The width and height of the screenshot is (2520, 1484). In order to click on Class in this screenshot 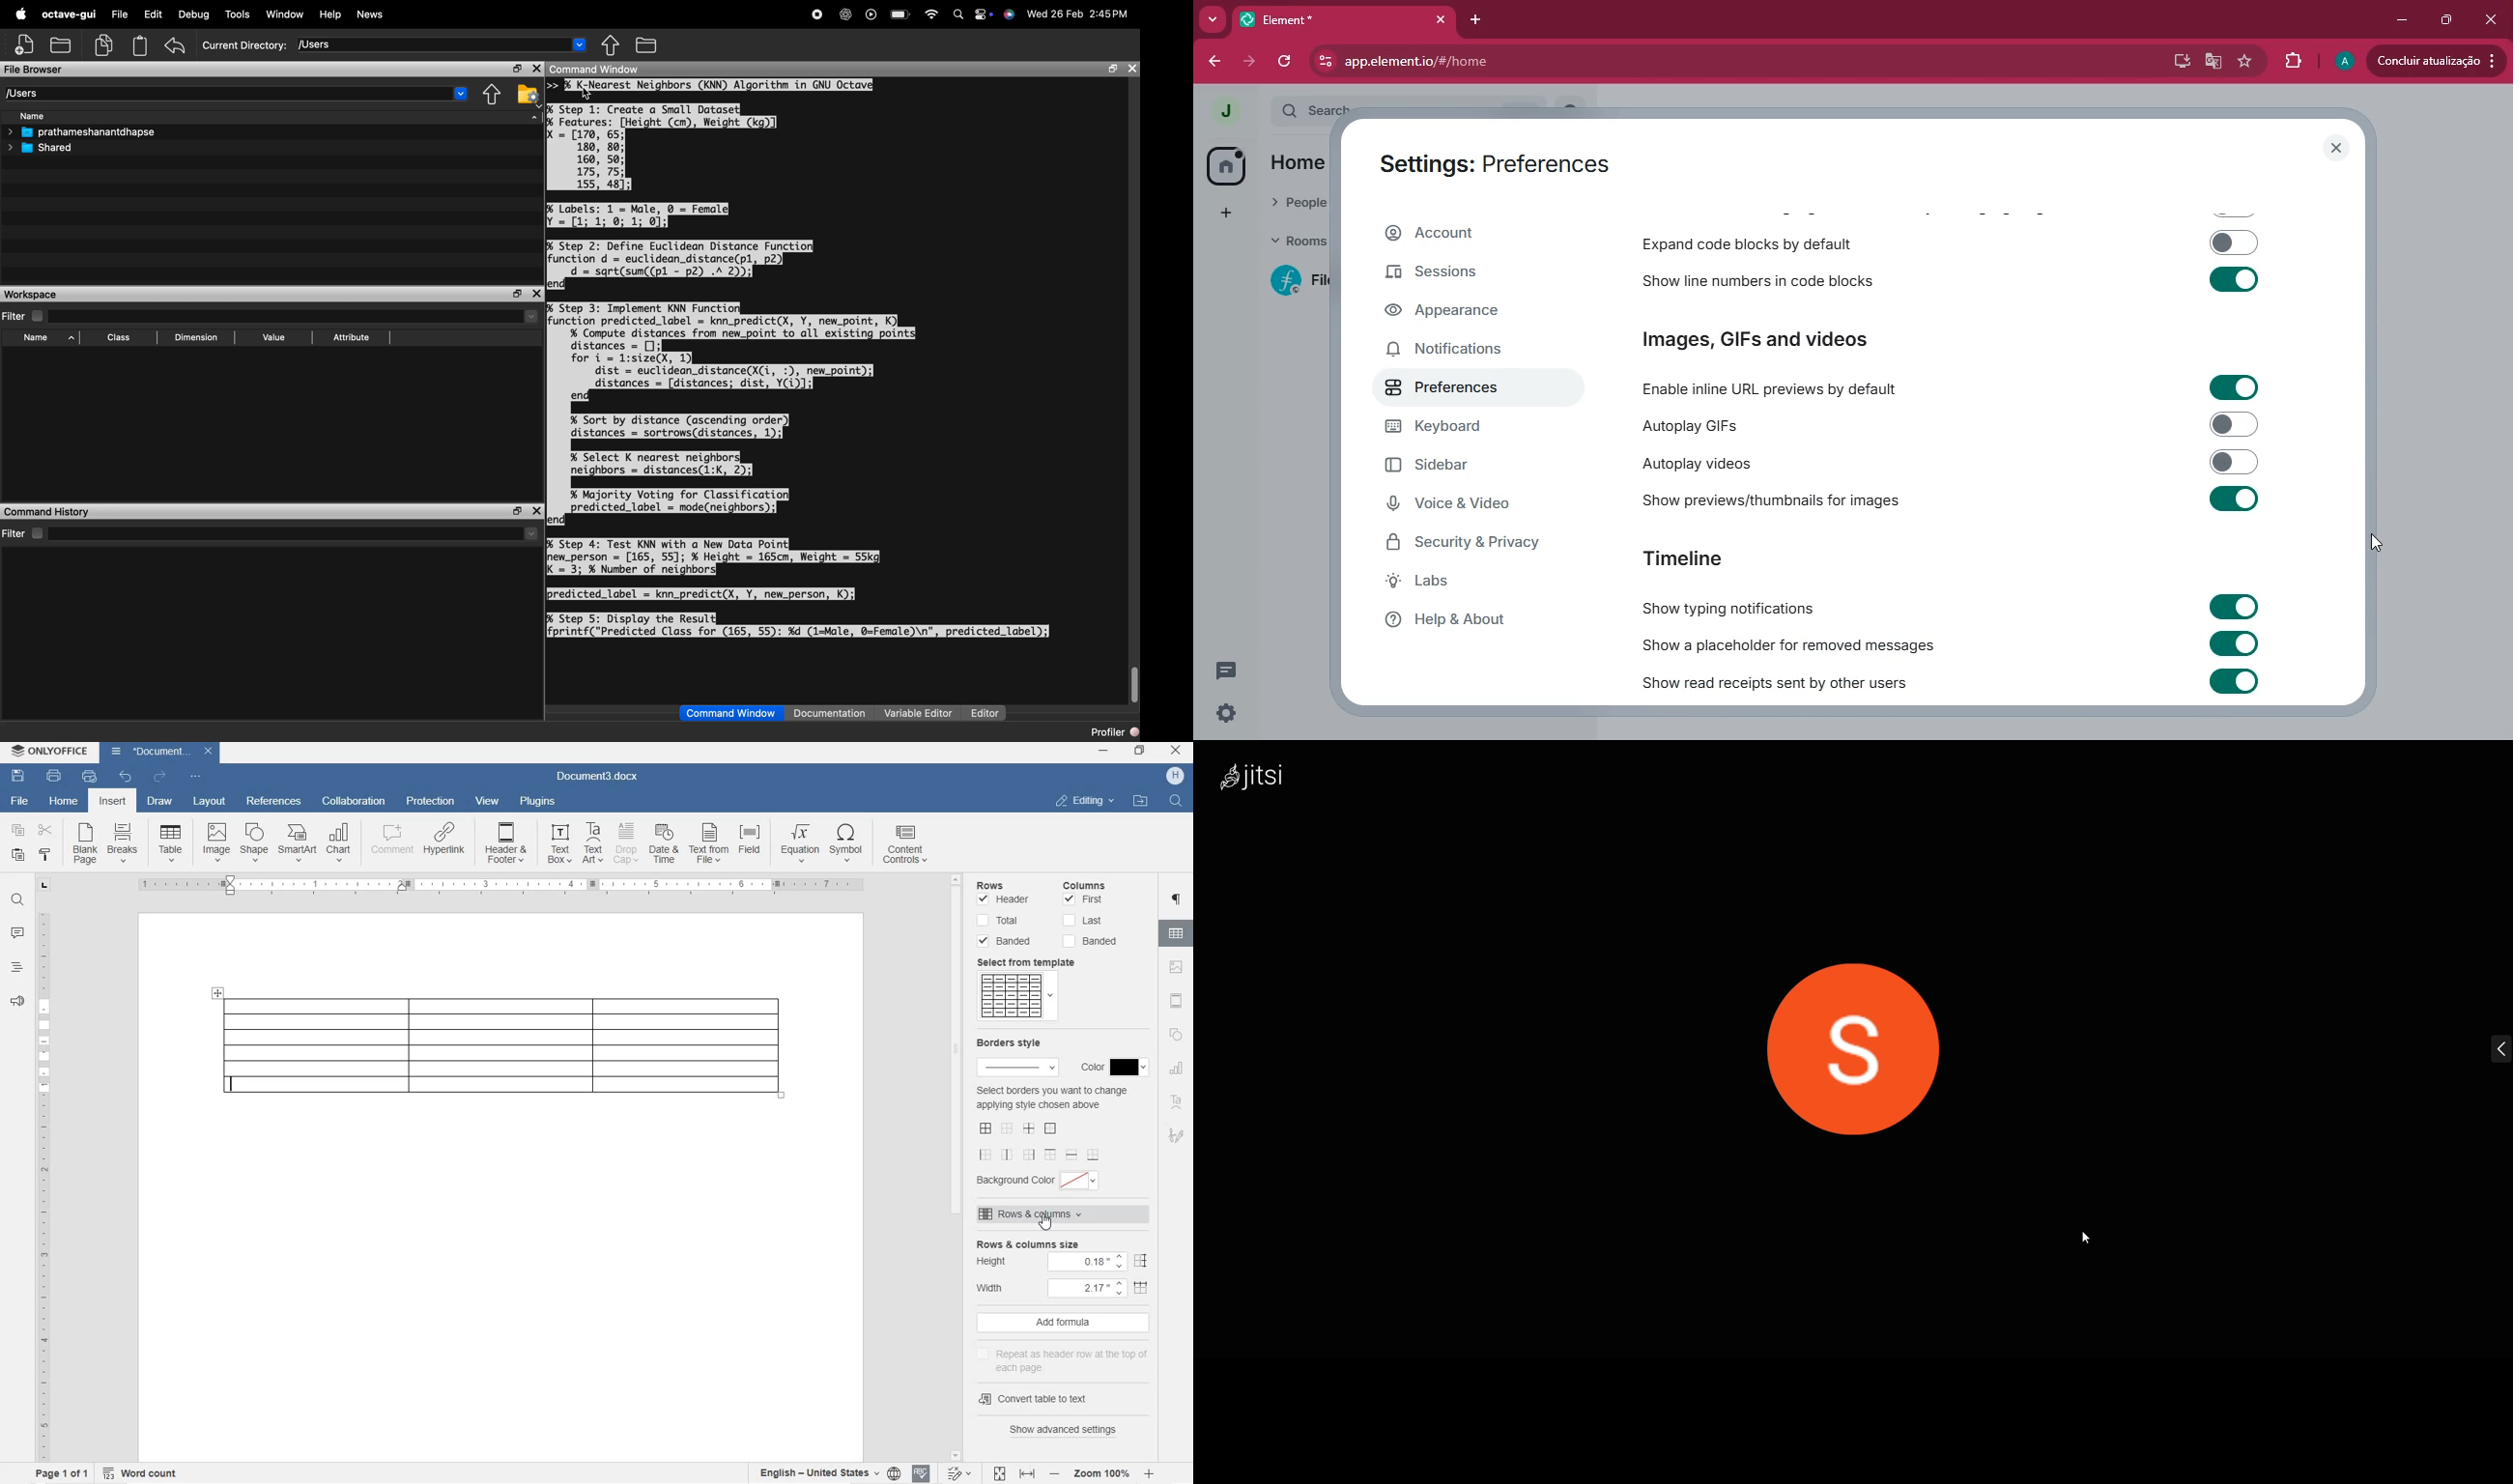, I will do `click(120, 337)`.